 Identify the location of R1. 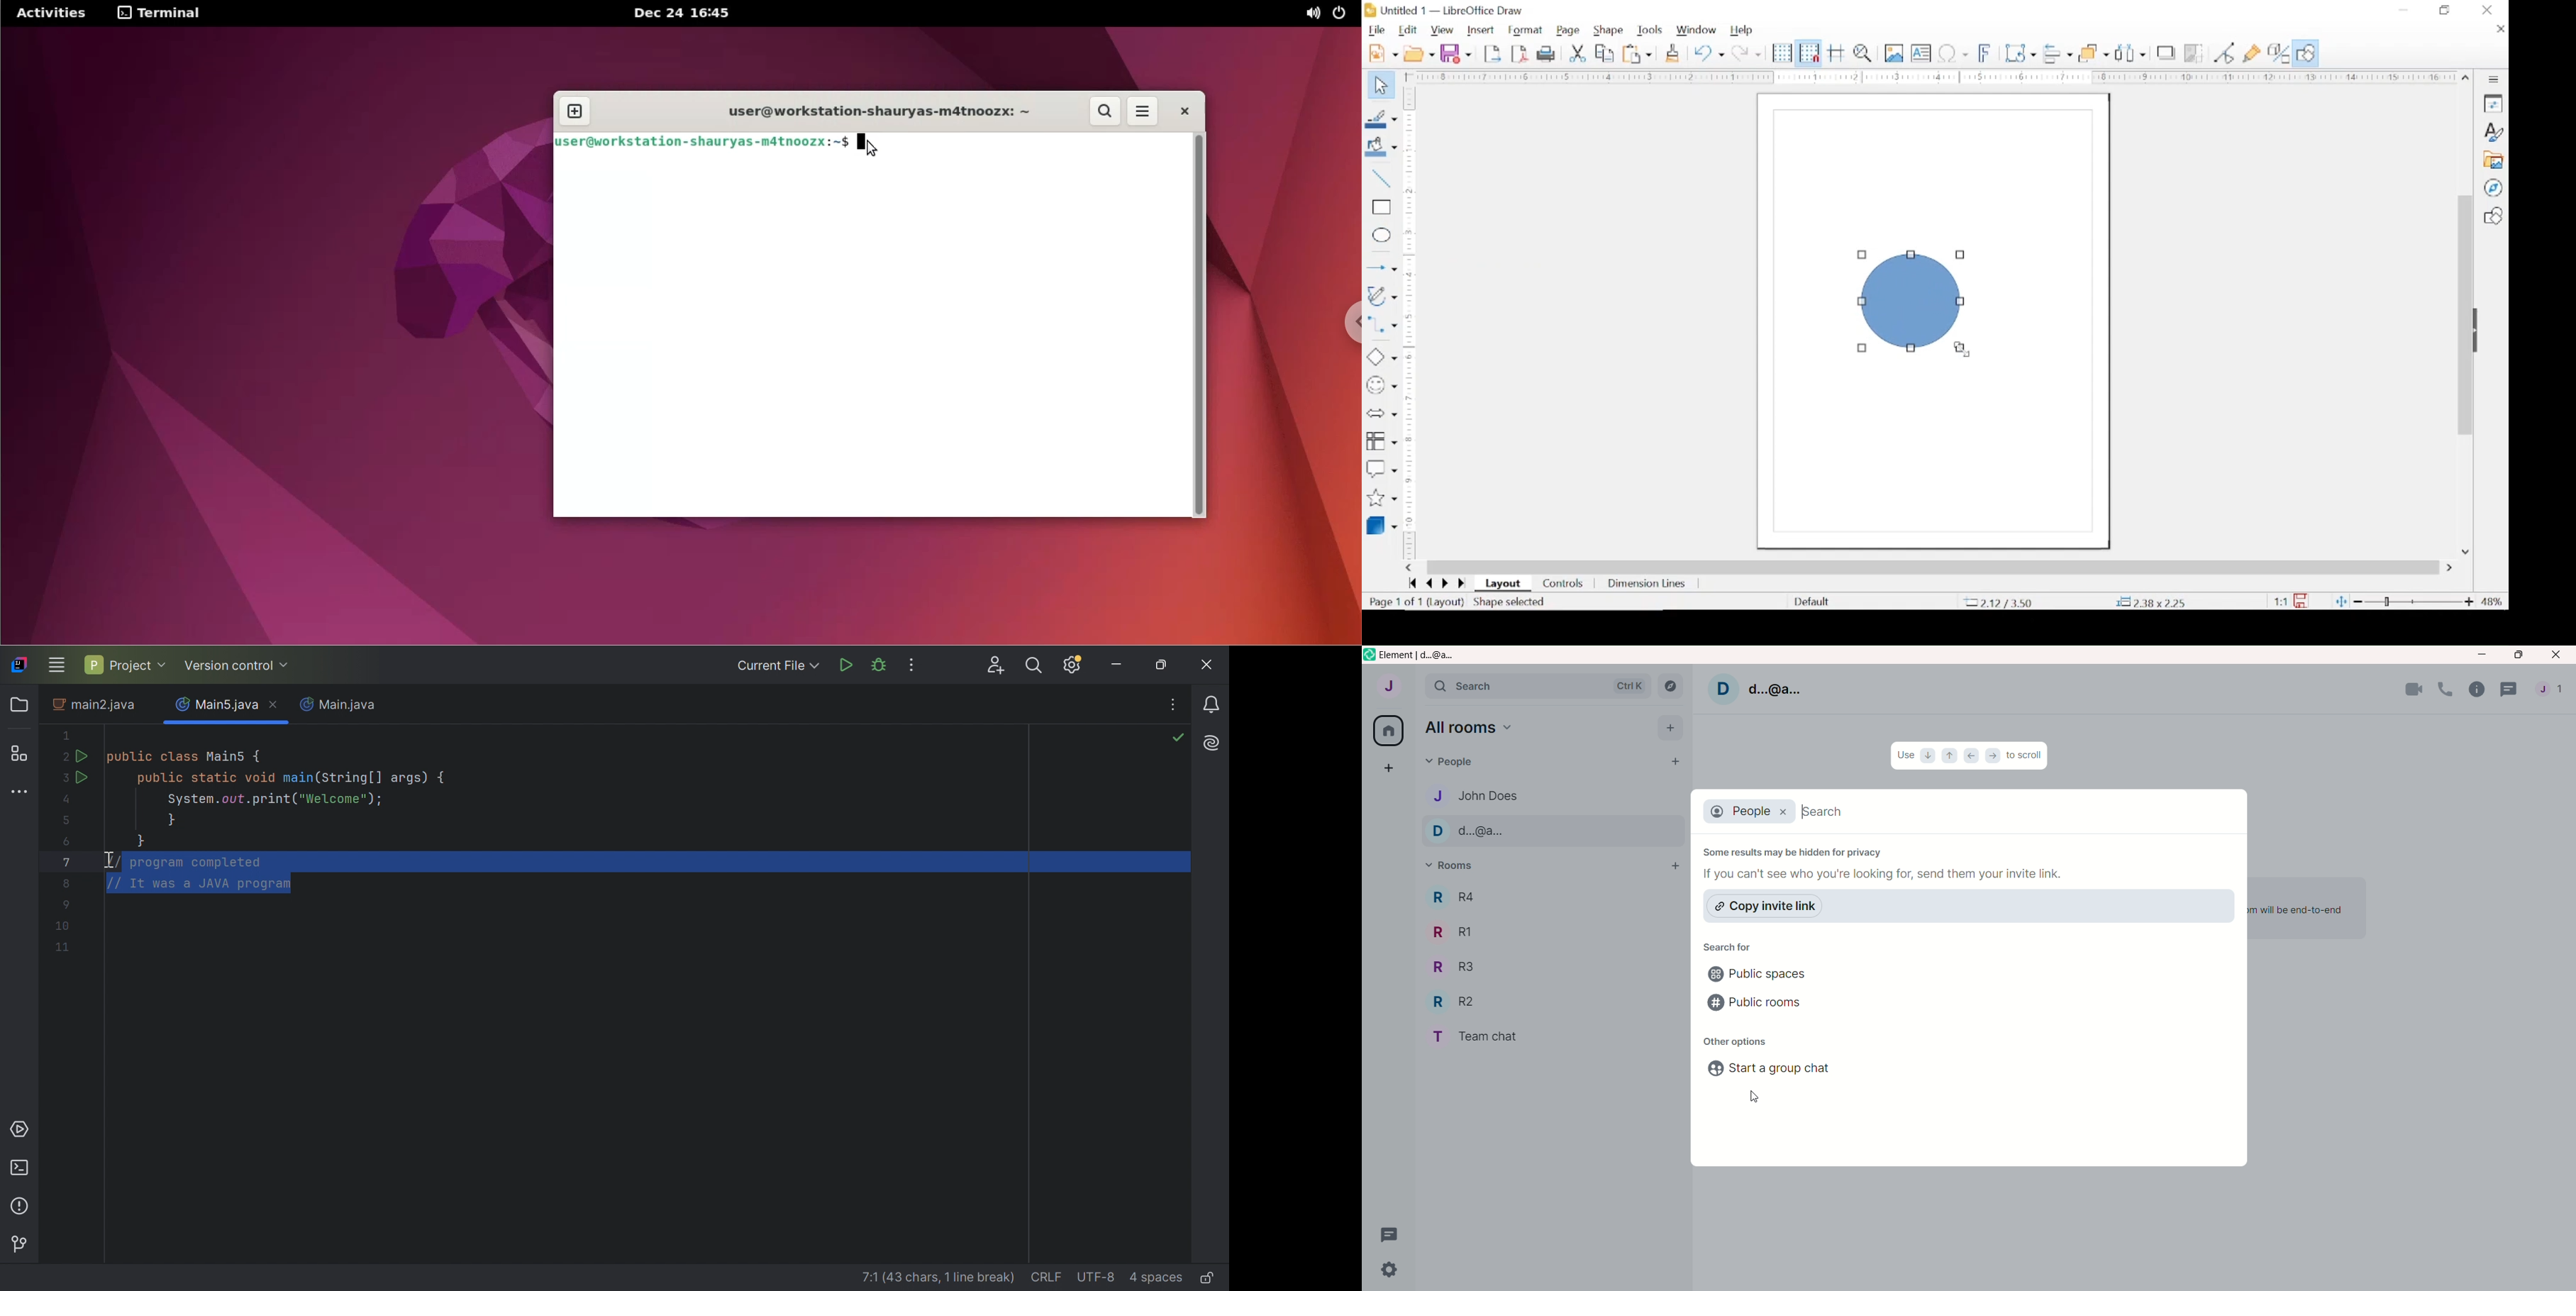
(1454, 931).